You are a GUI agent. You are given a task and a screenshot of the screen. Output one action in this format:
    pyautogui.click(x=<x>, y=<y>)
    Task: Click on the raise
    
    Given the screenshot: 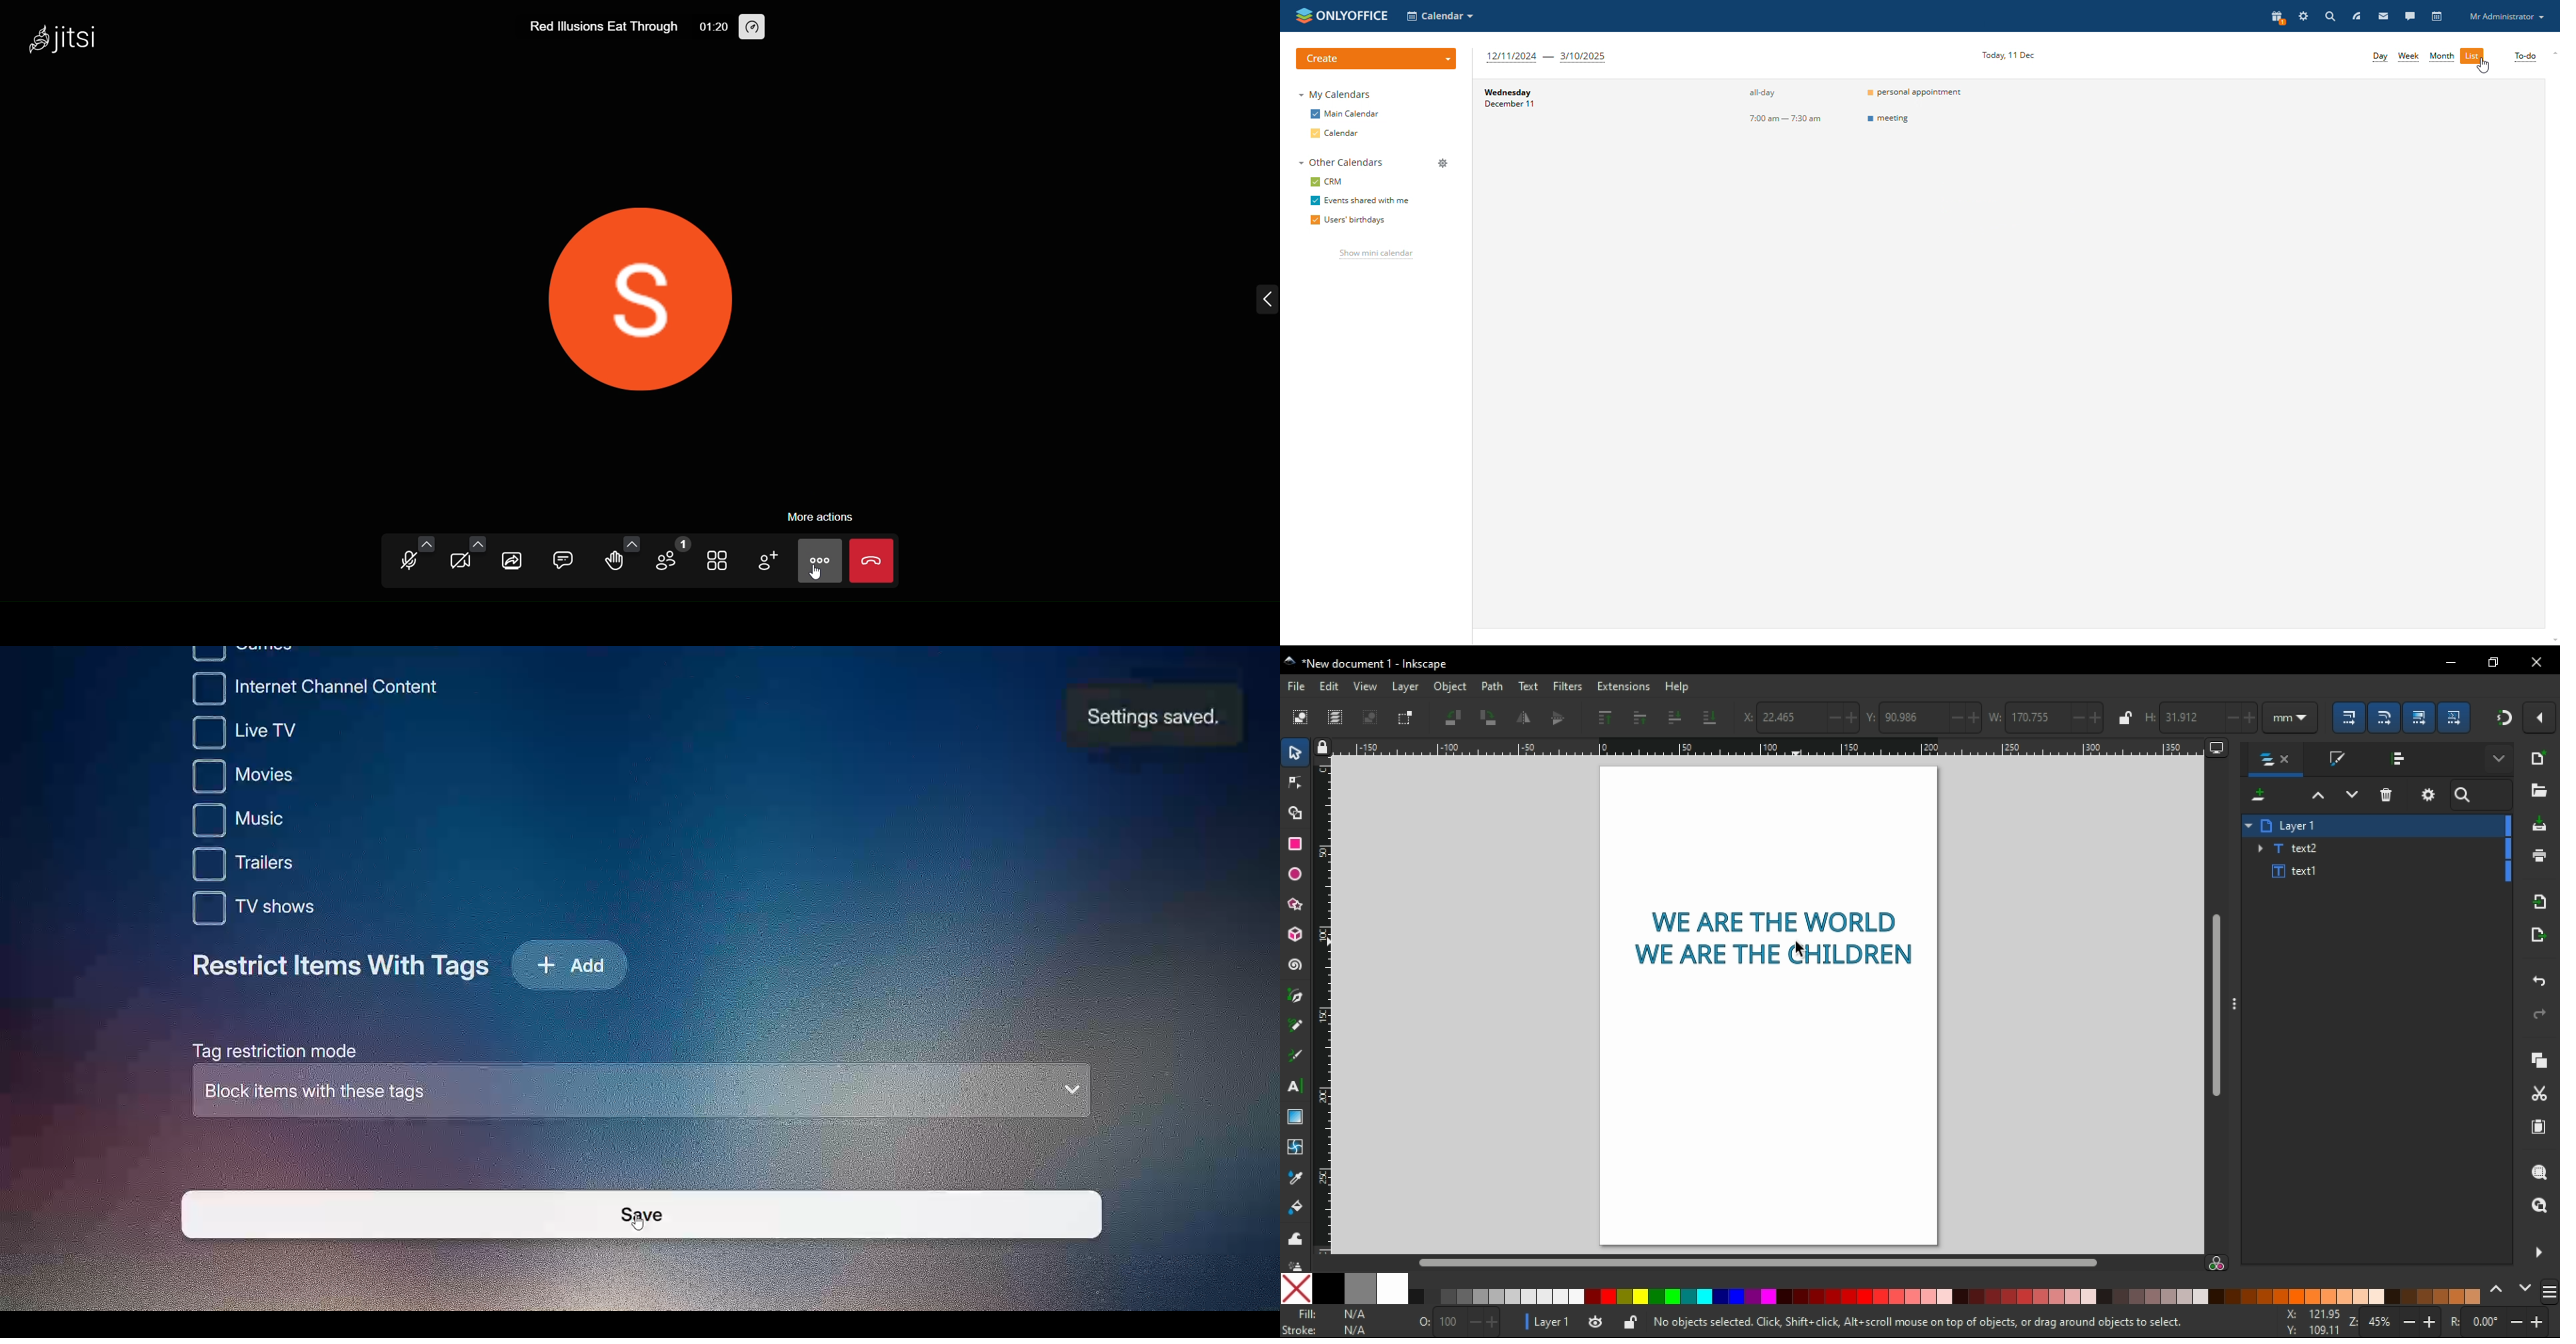 What is the action you would take?
    pyautogui.click(x=1639, y=718)
    